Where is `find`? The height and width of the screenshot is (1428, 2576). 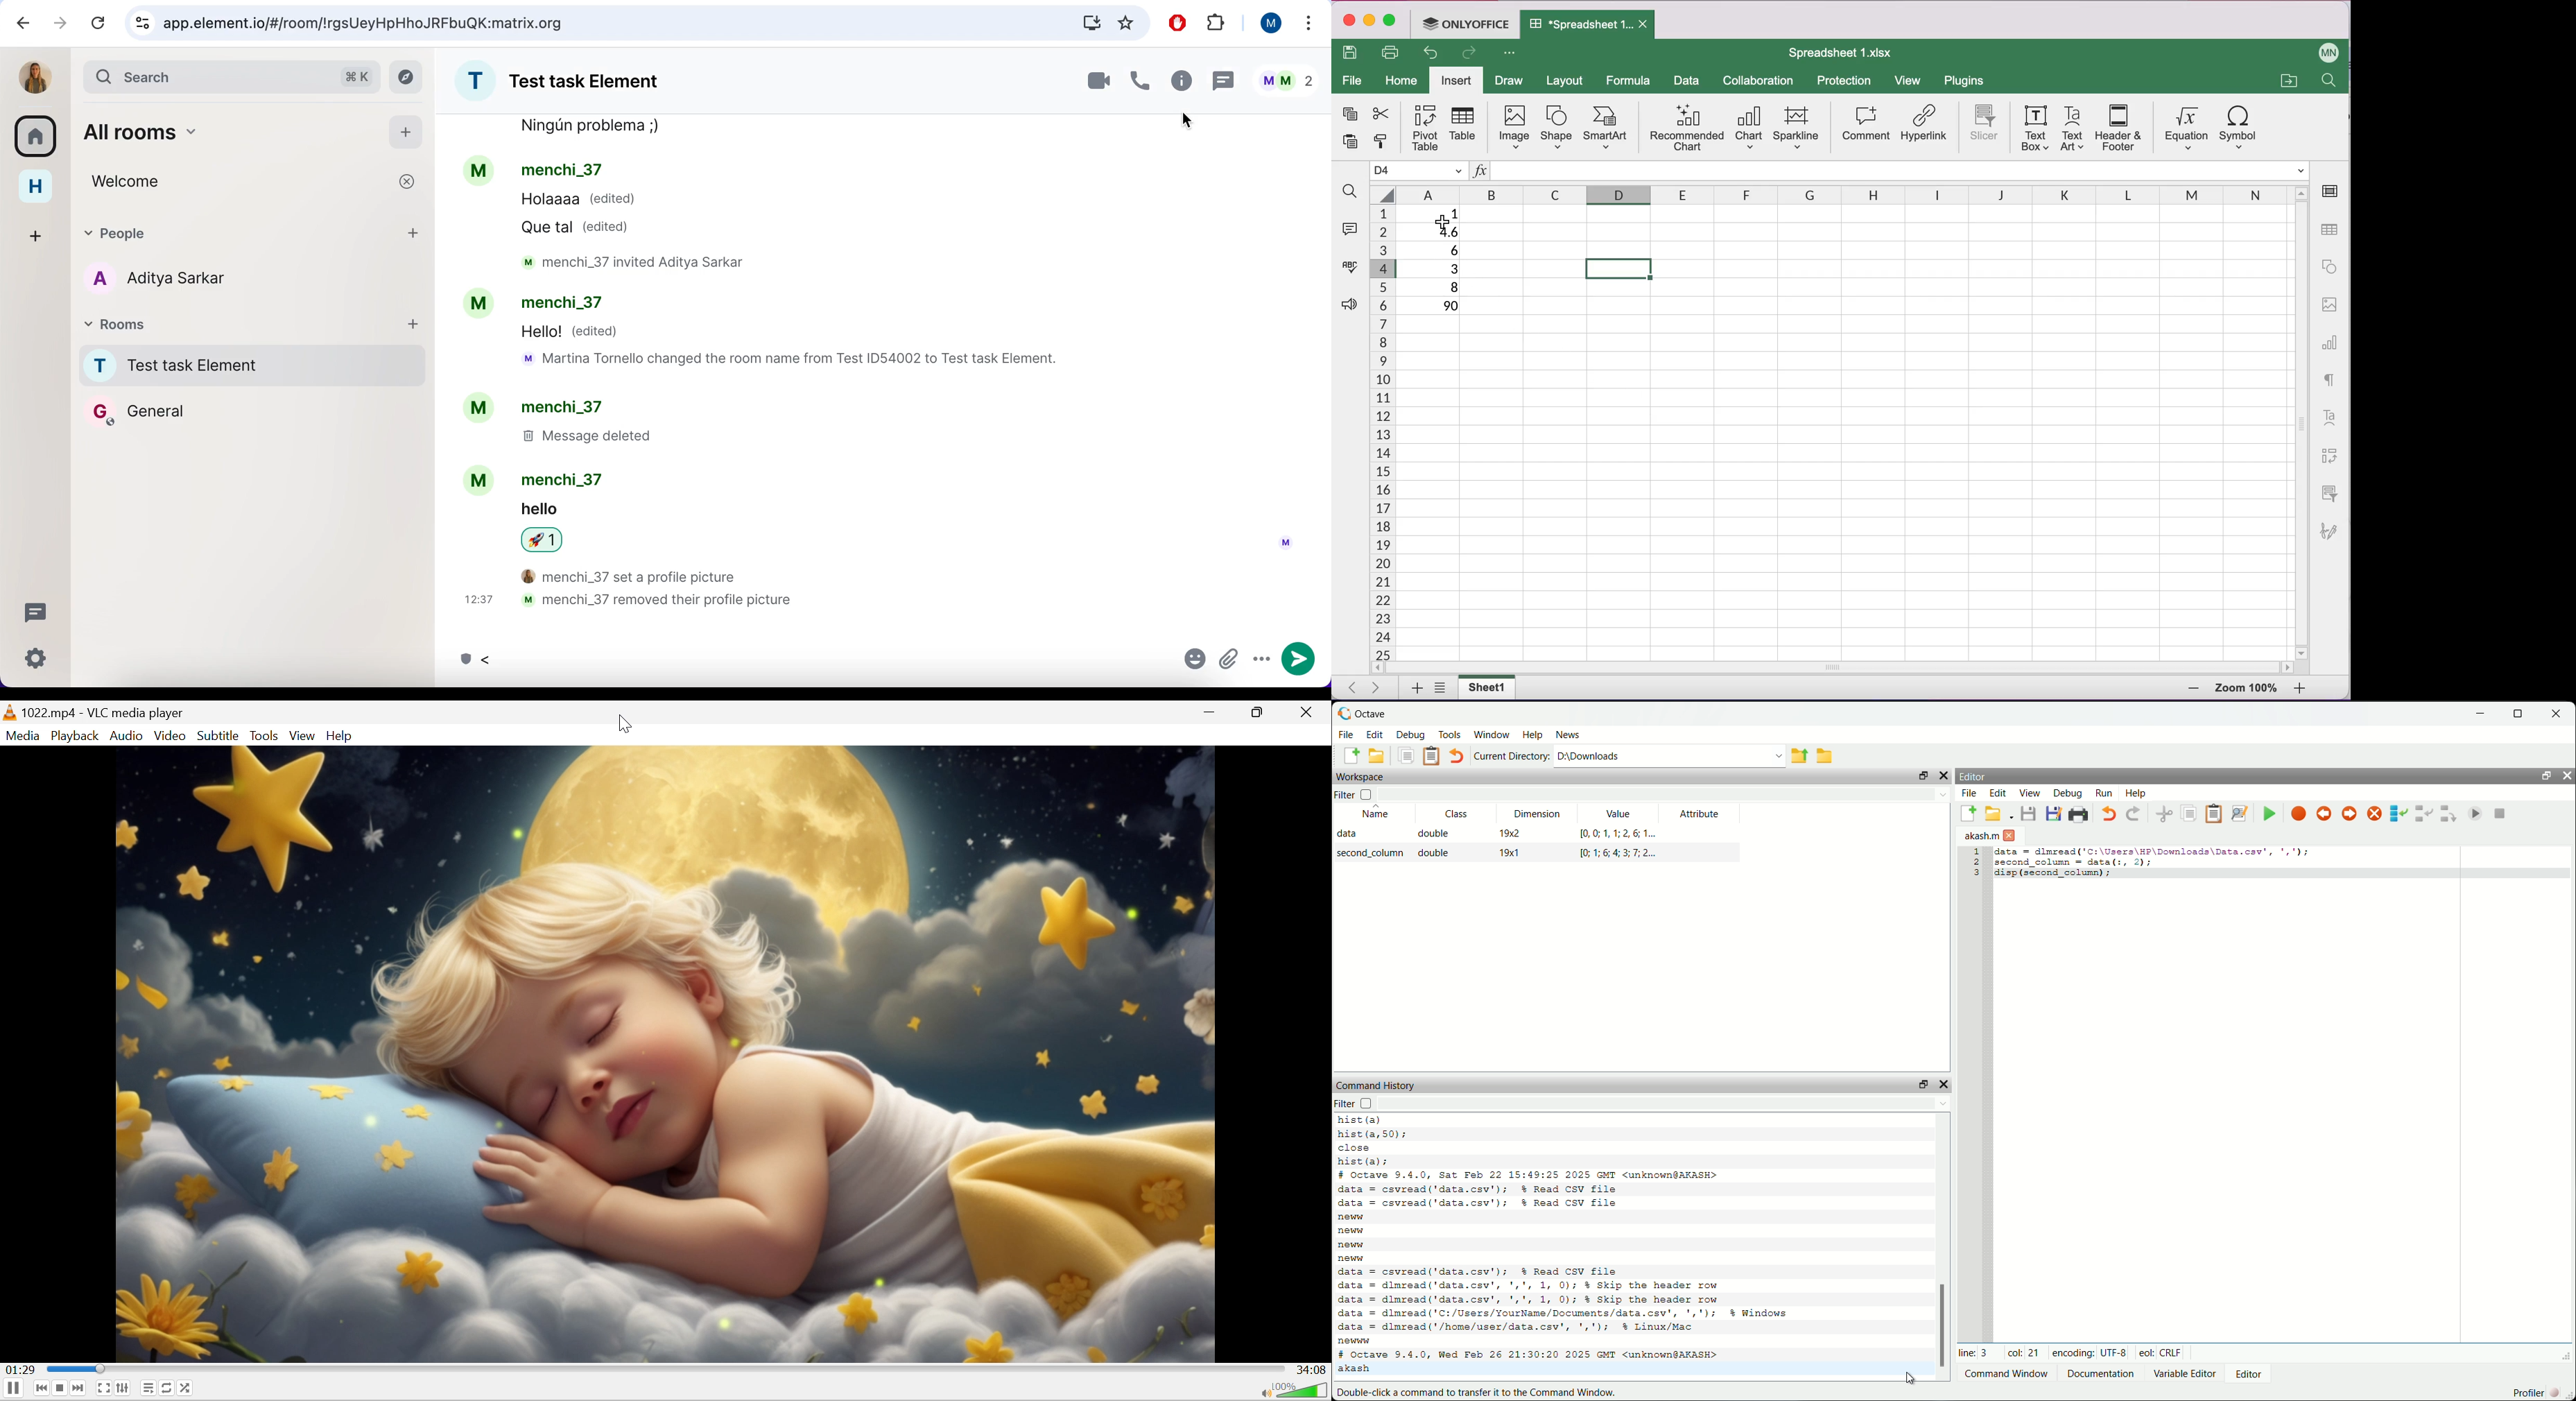
find is located at coordinates (2325, 81).